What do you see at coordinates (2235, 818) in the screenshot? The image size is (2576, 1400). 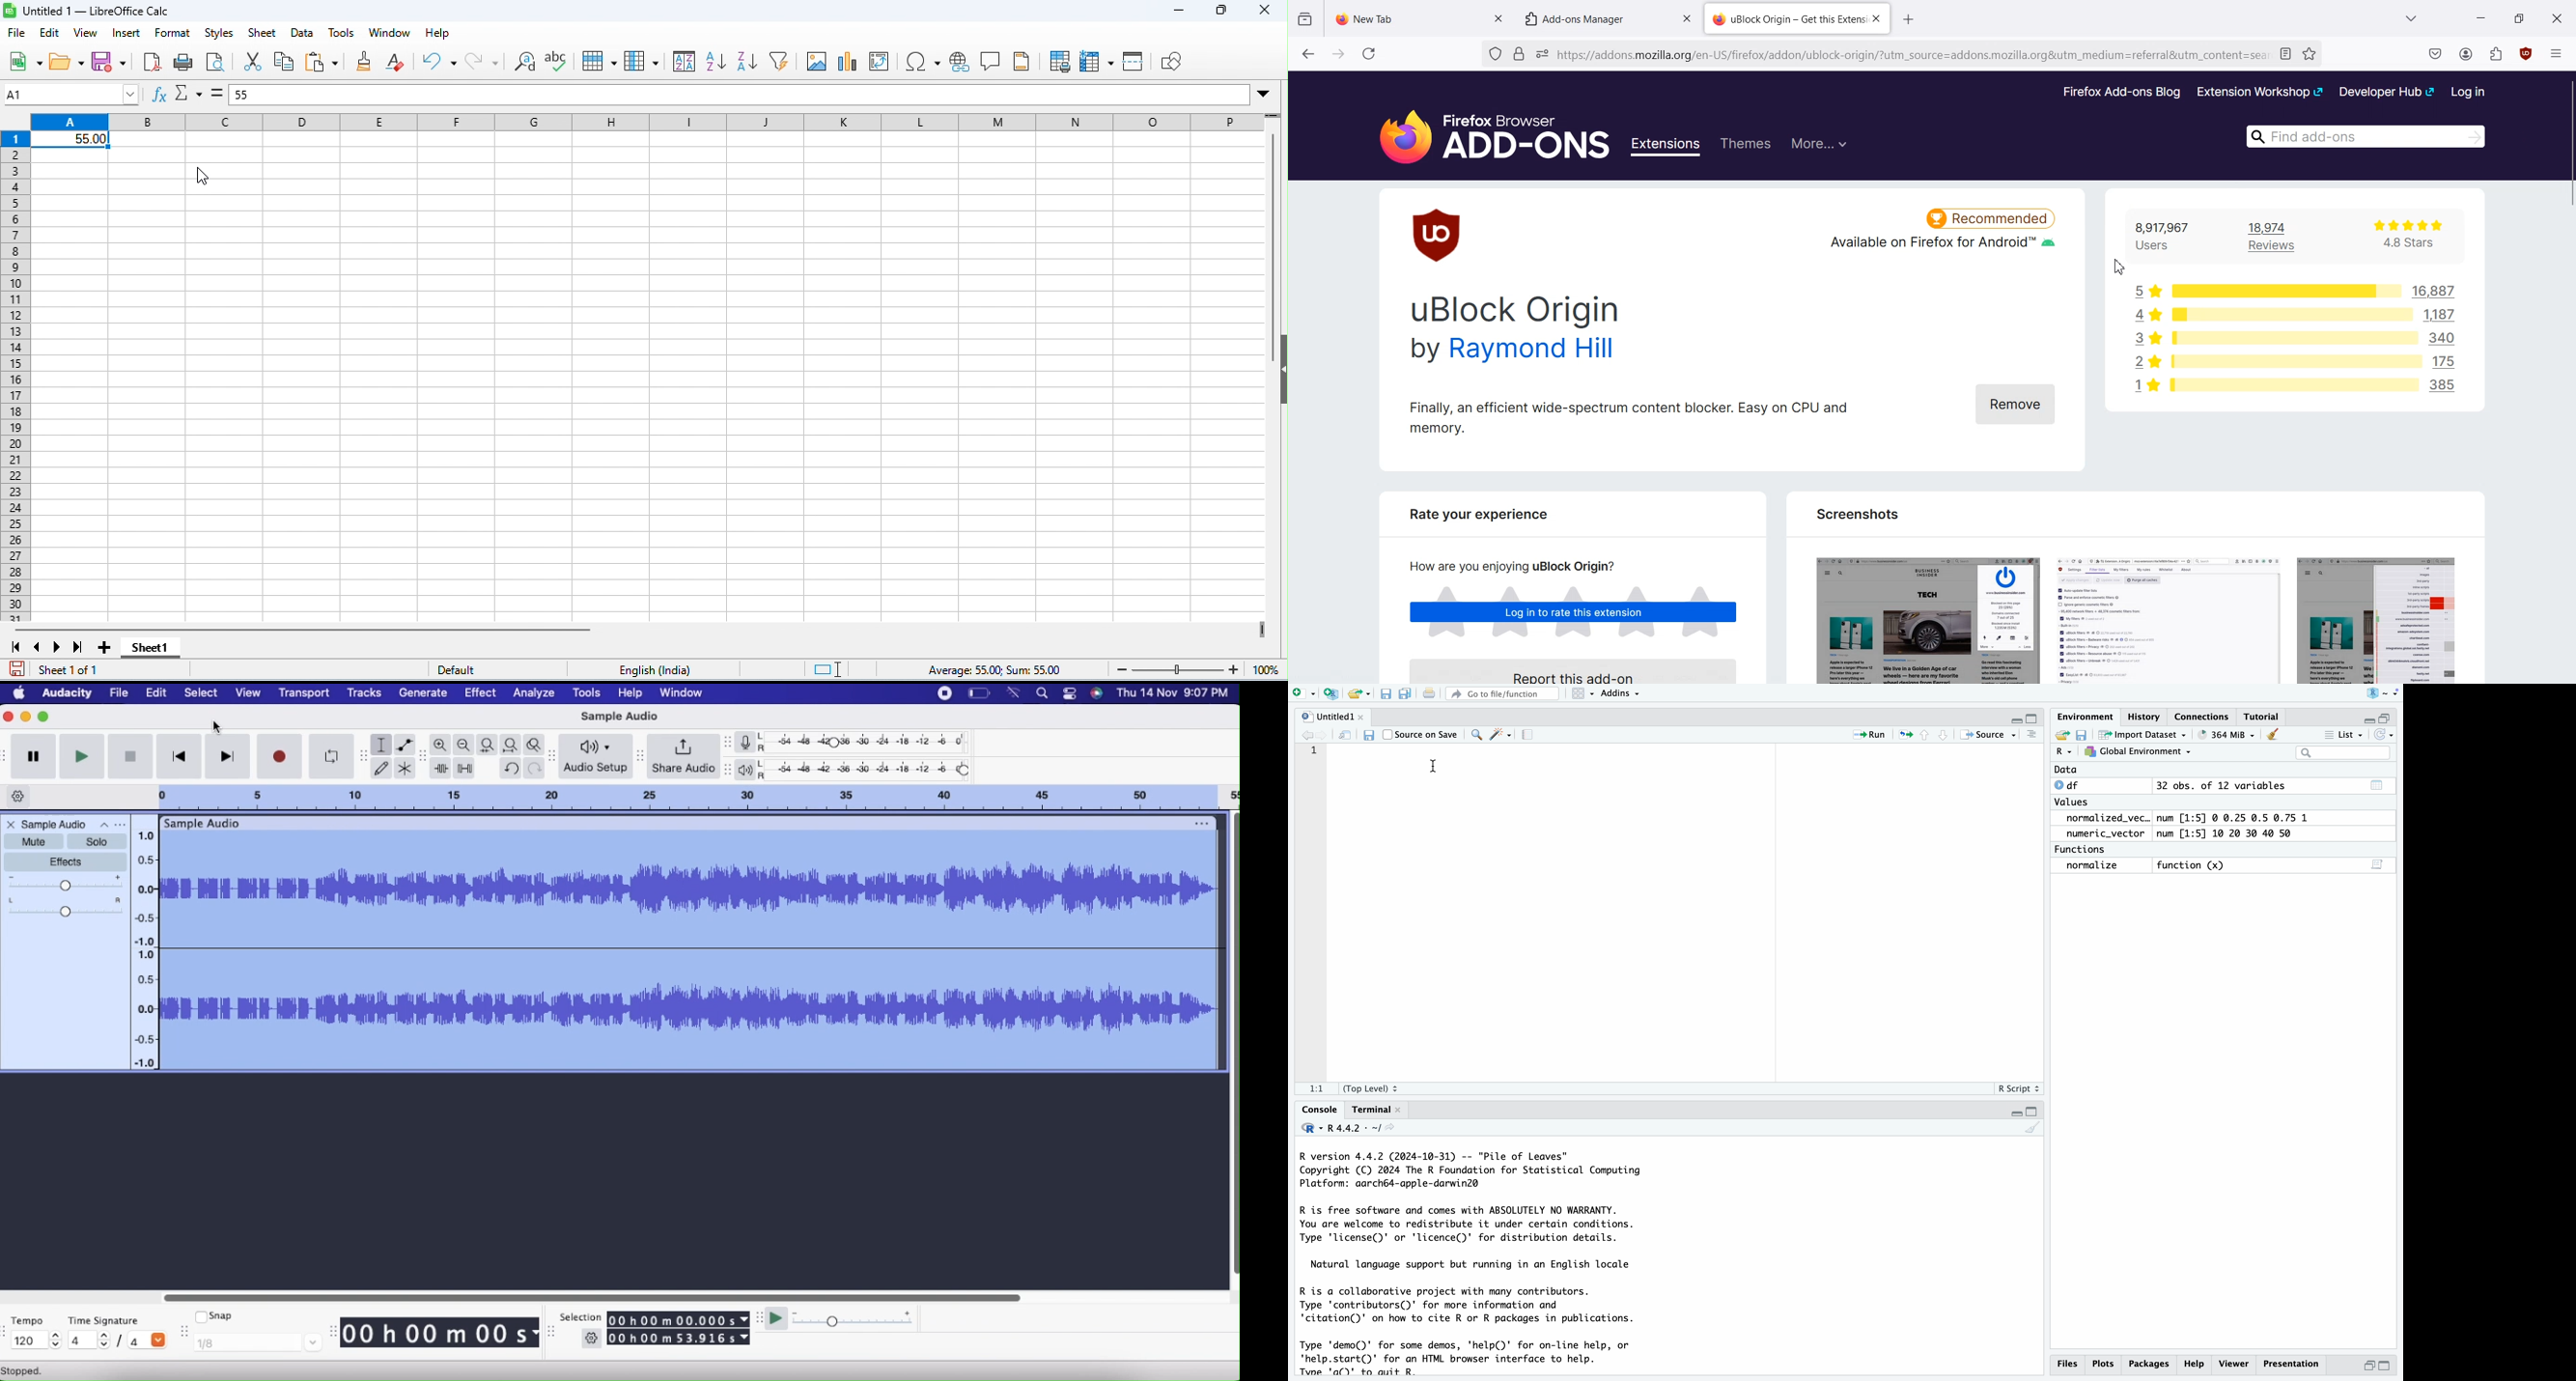 I see `num [1:5] 0 0.25 0.5 0.75 1` at bounding box center [2235, 818].